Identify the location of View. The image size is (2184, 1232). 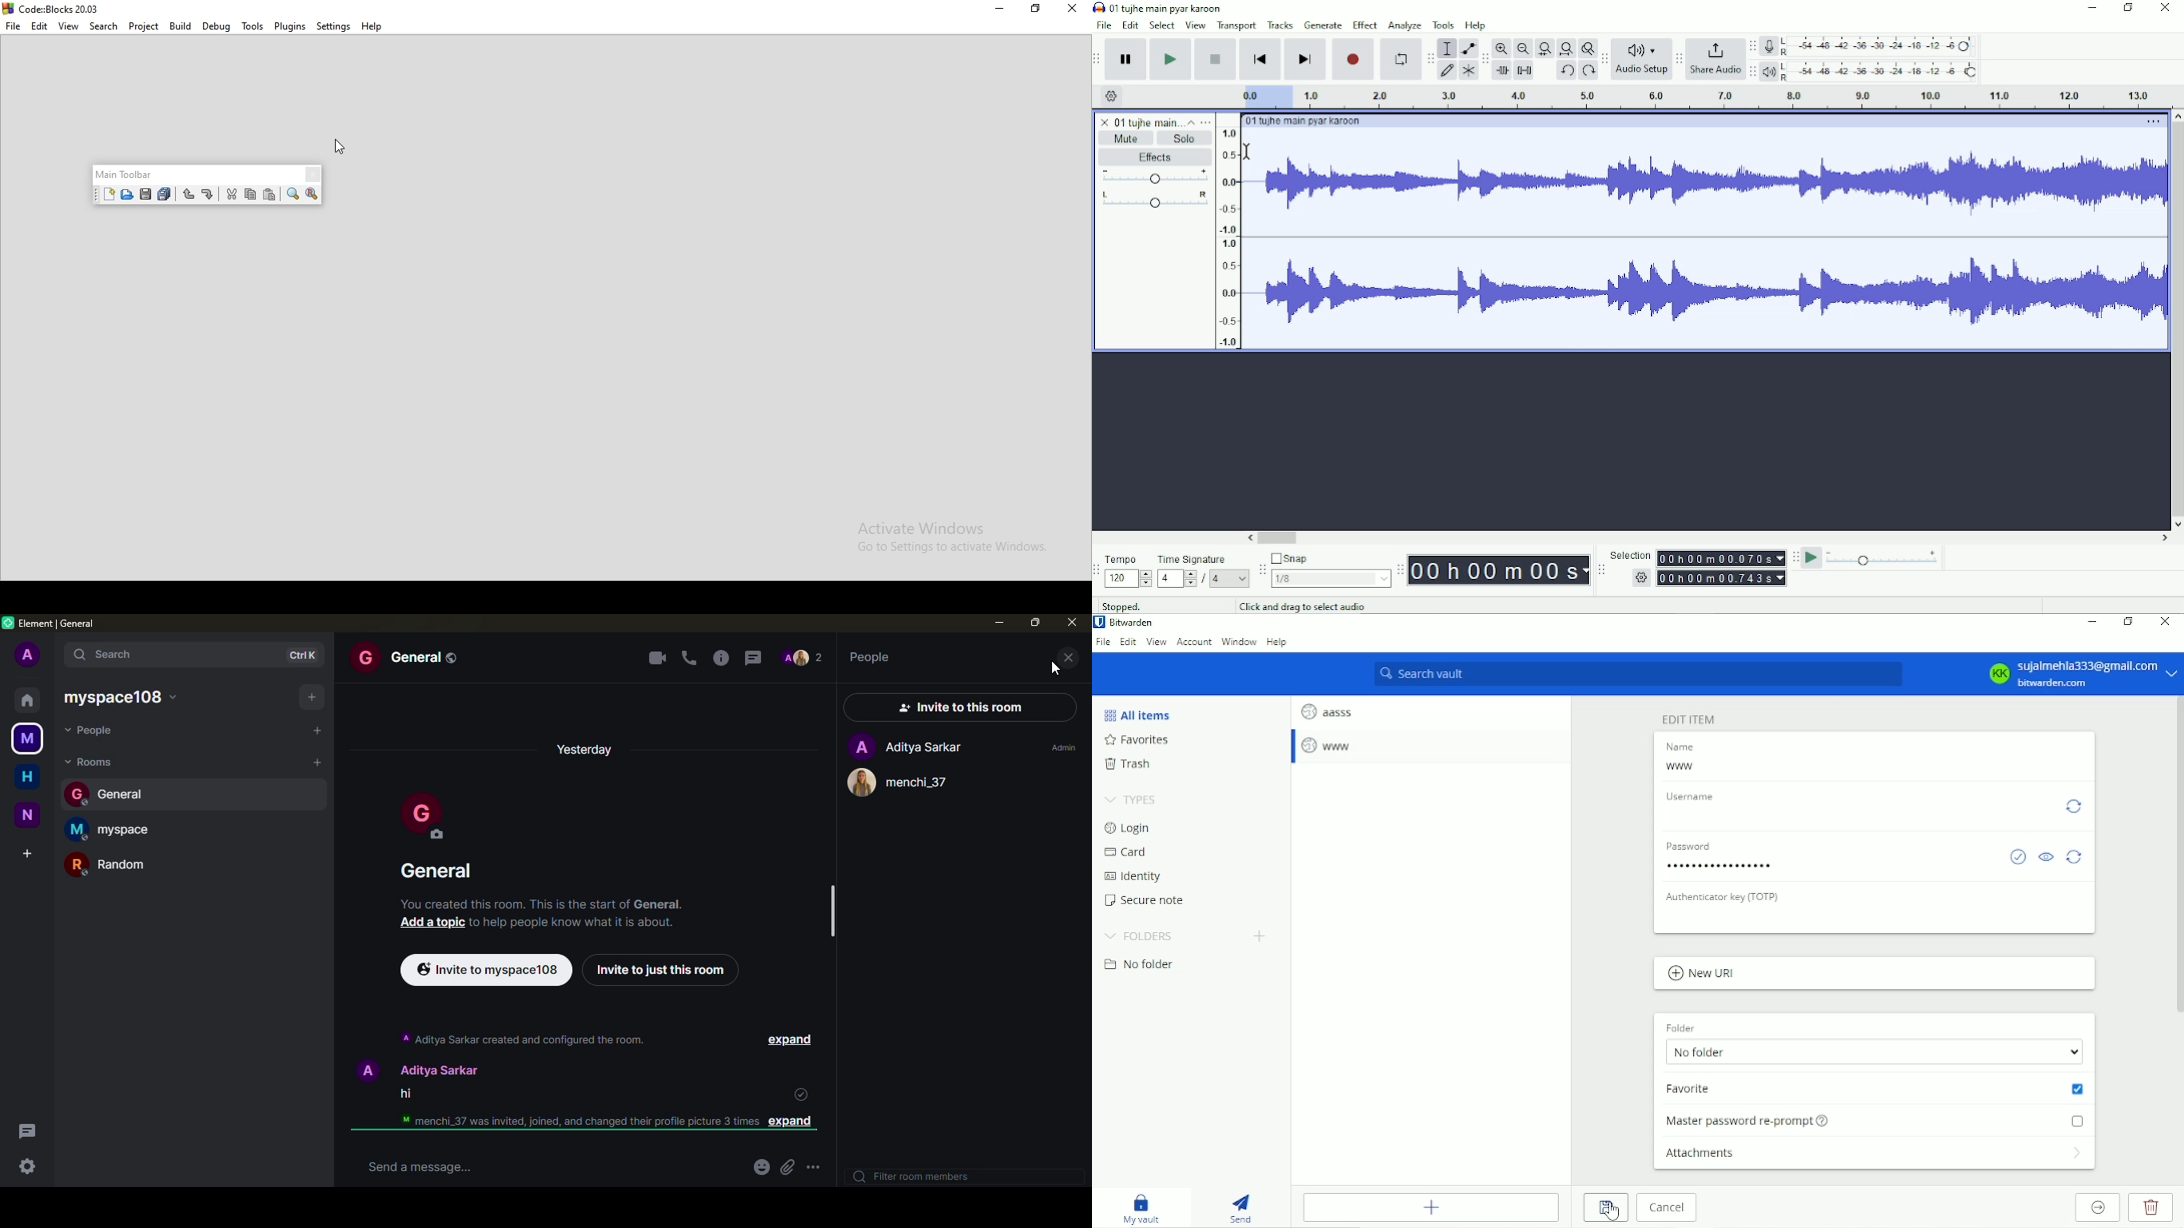
(1195, 25).